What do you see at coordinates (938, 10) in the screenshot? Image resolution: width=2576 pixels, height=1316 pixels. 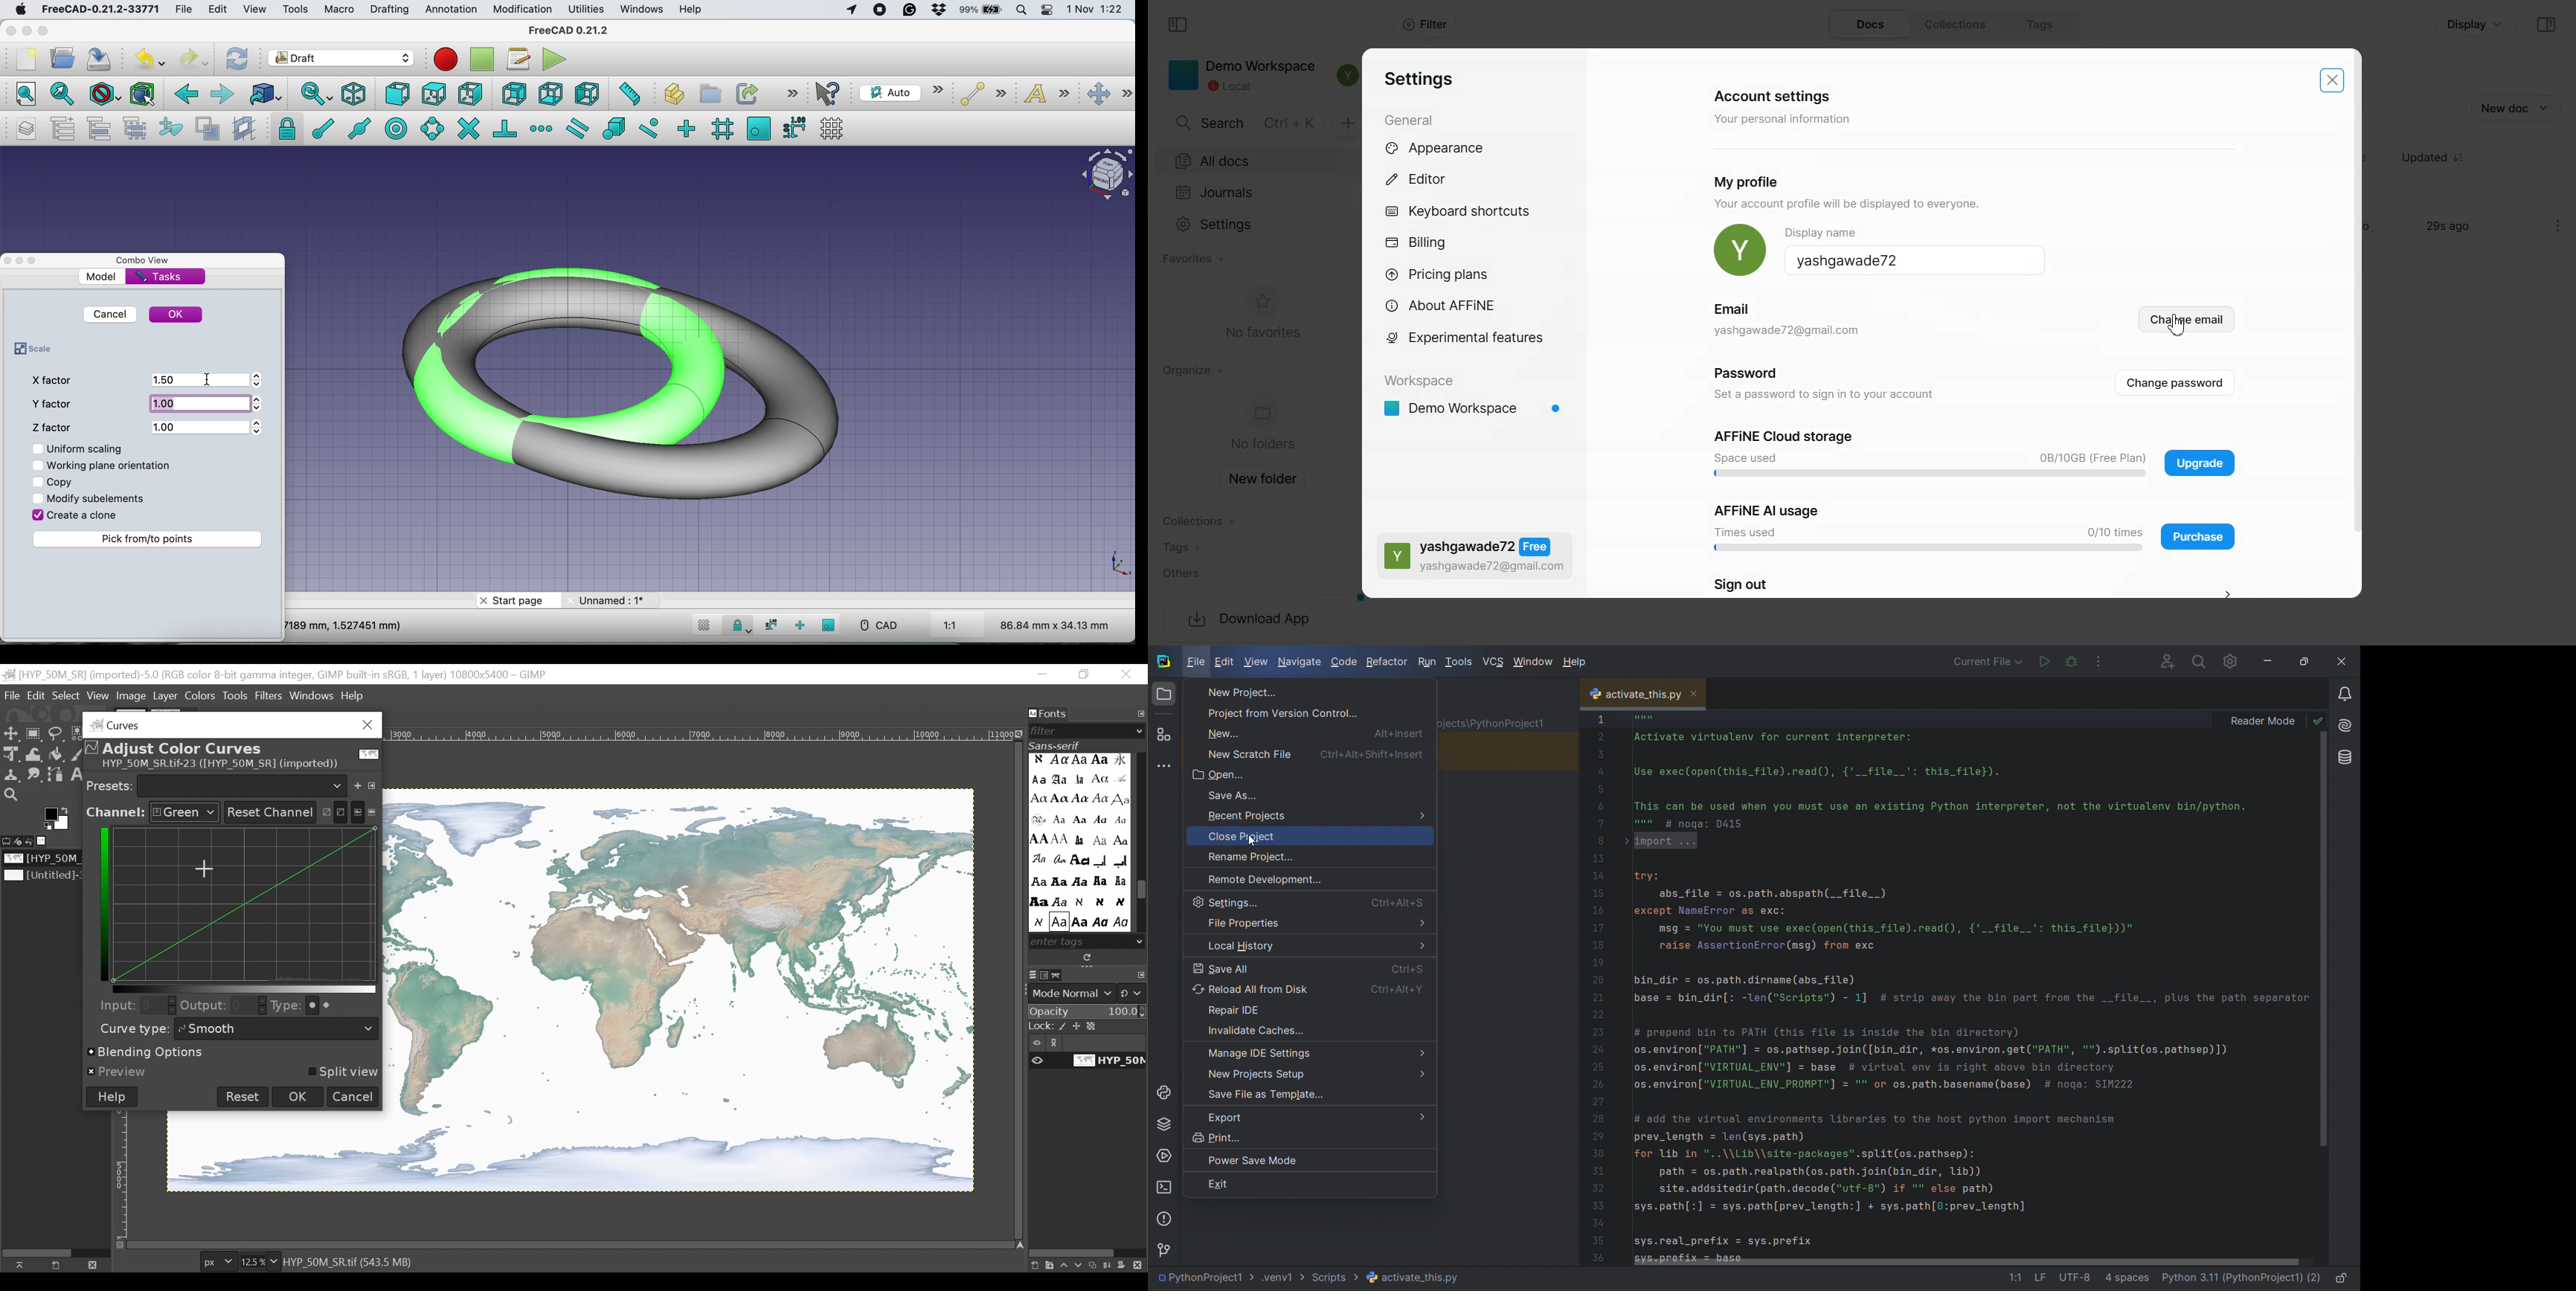 I see `dropbox` at bounding box center [938, 10].